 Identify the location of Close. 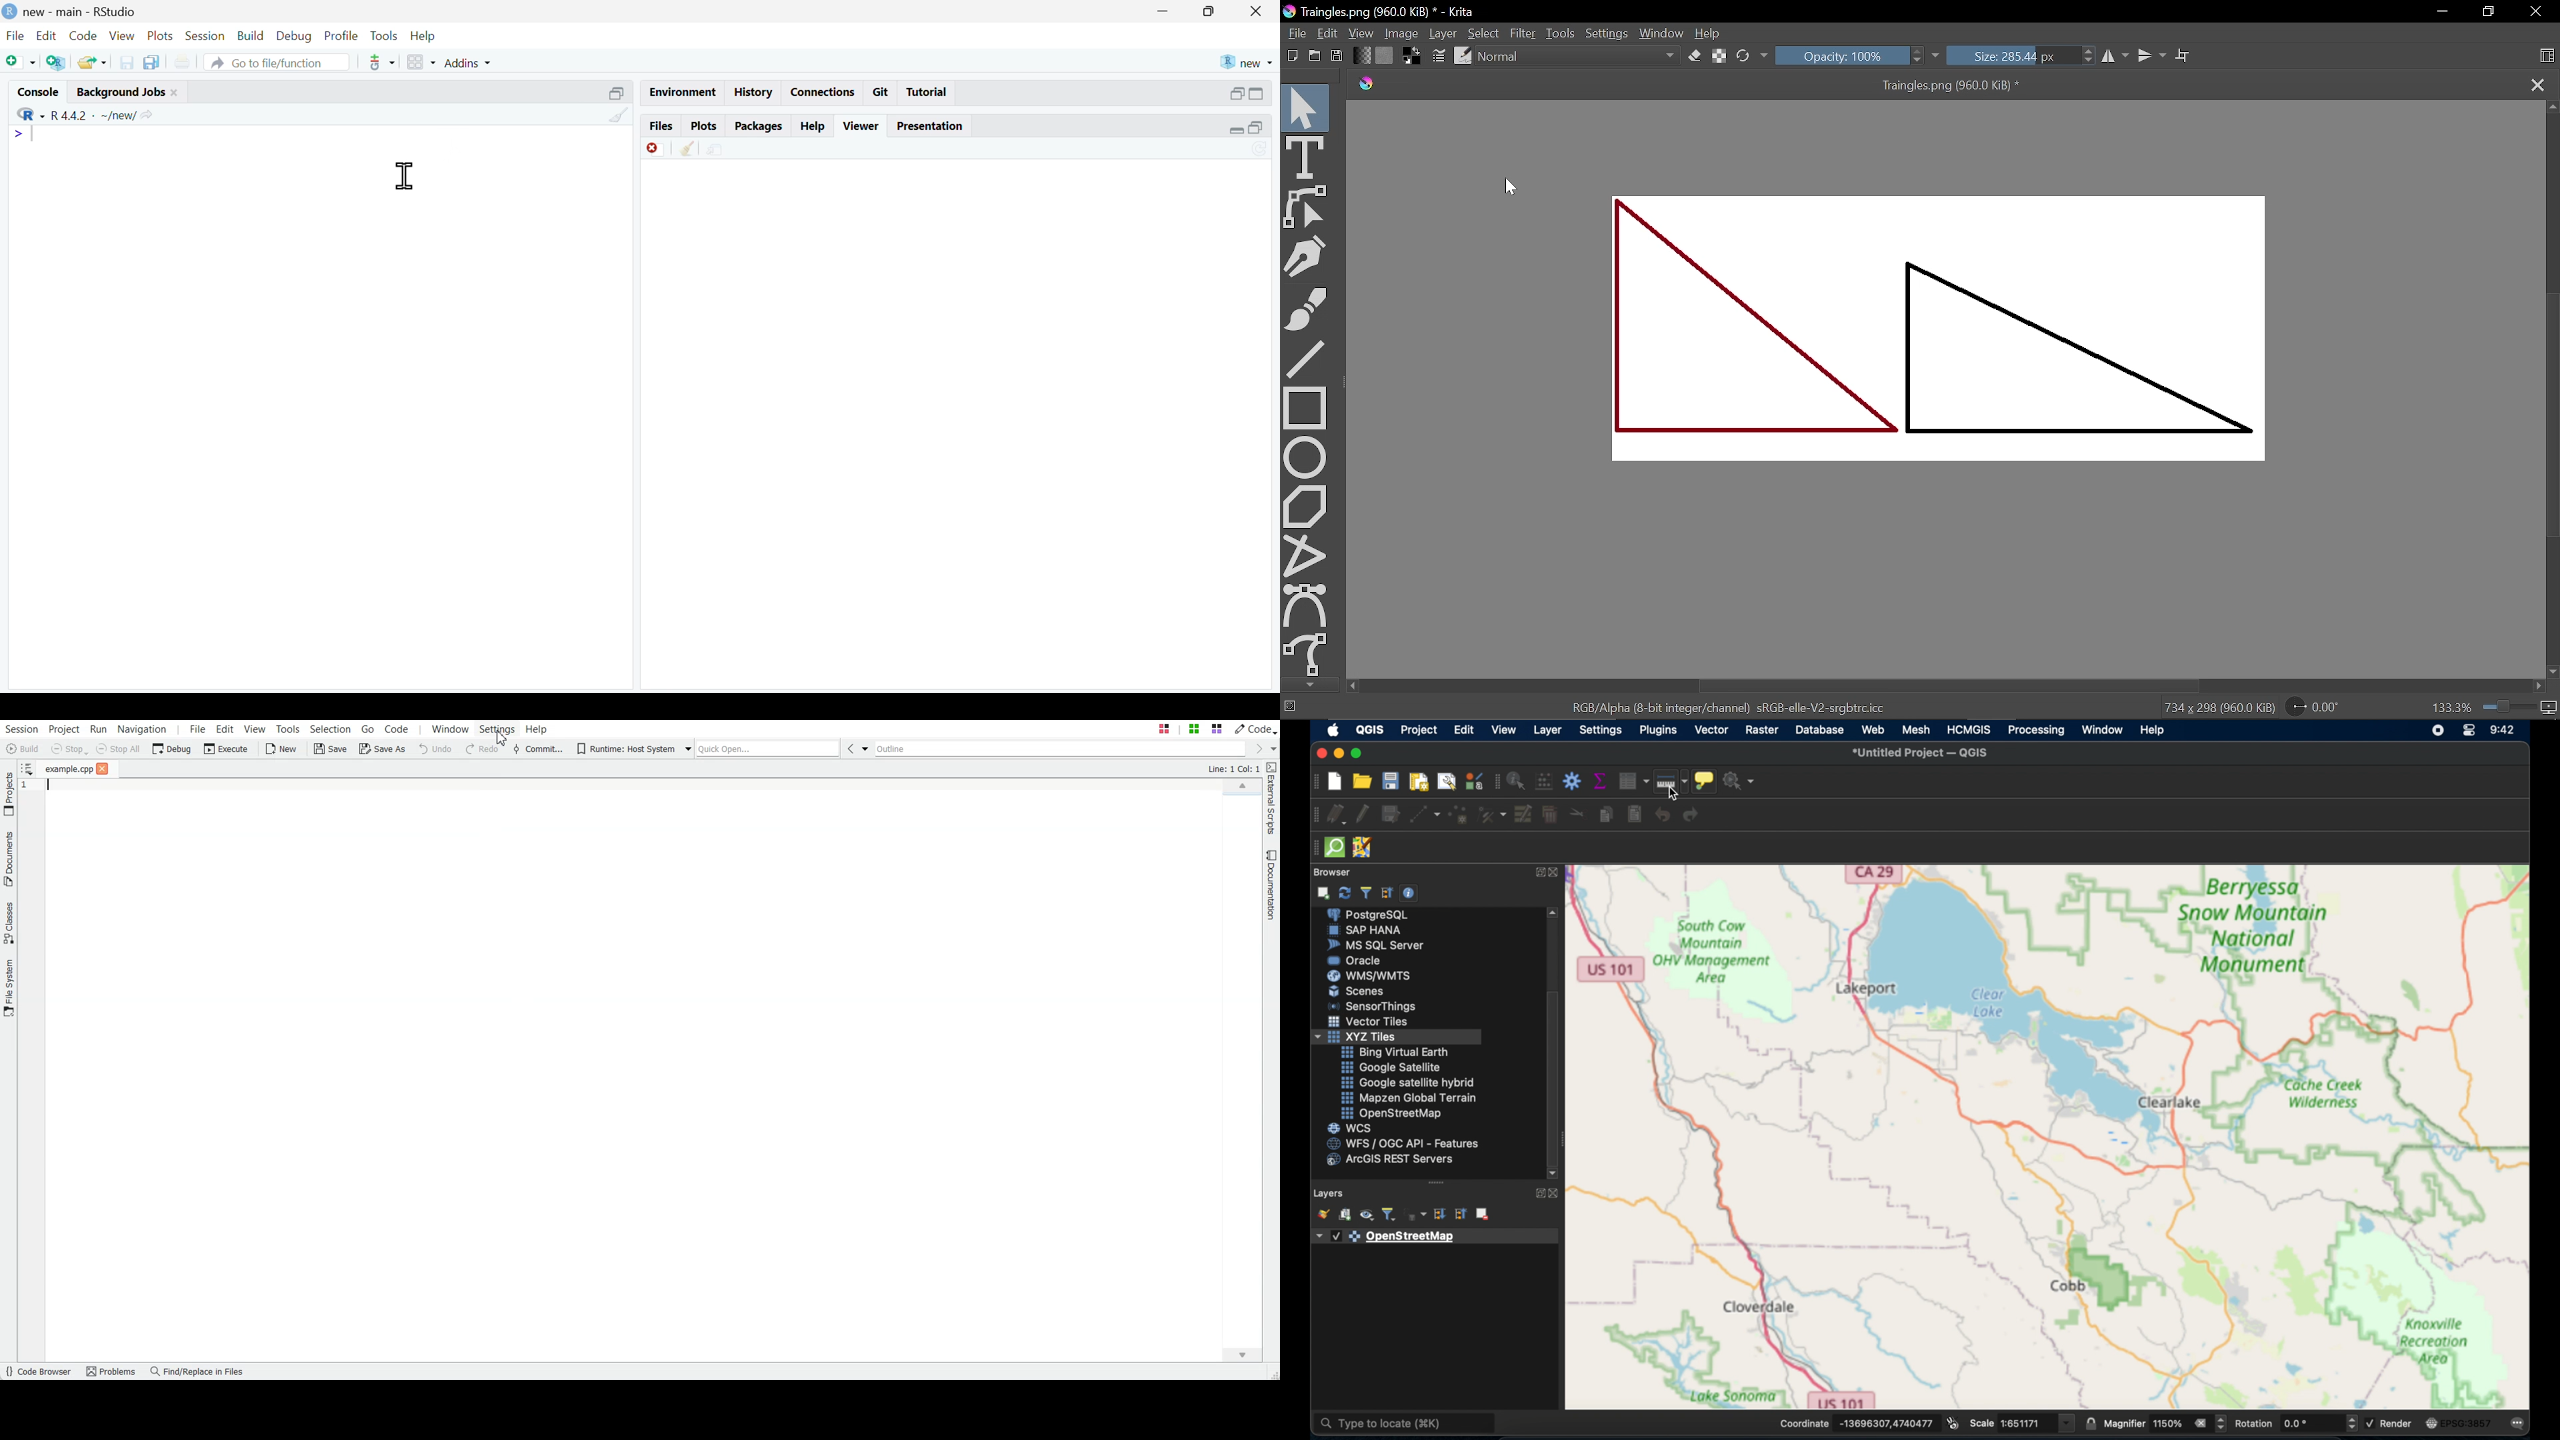
(2533, 12).